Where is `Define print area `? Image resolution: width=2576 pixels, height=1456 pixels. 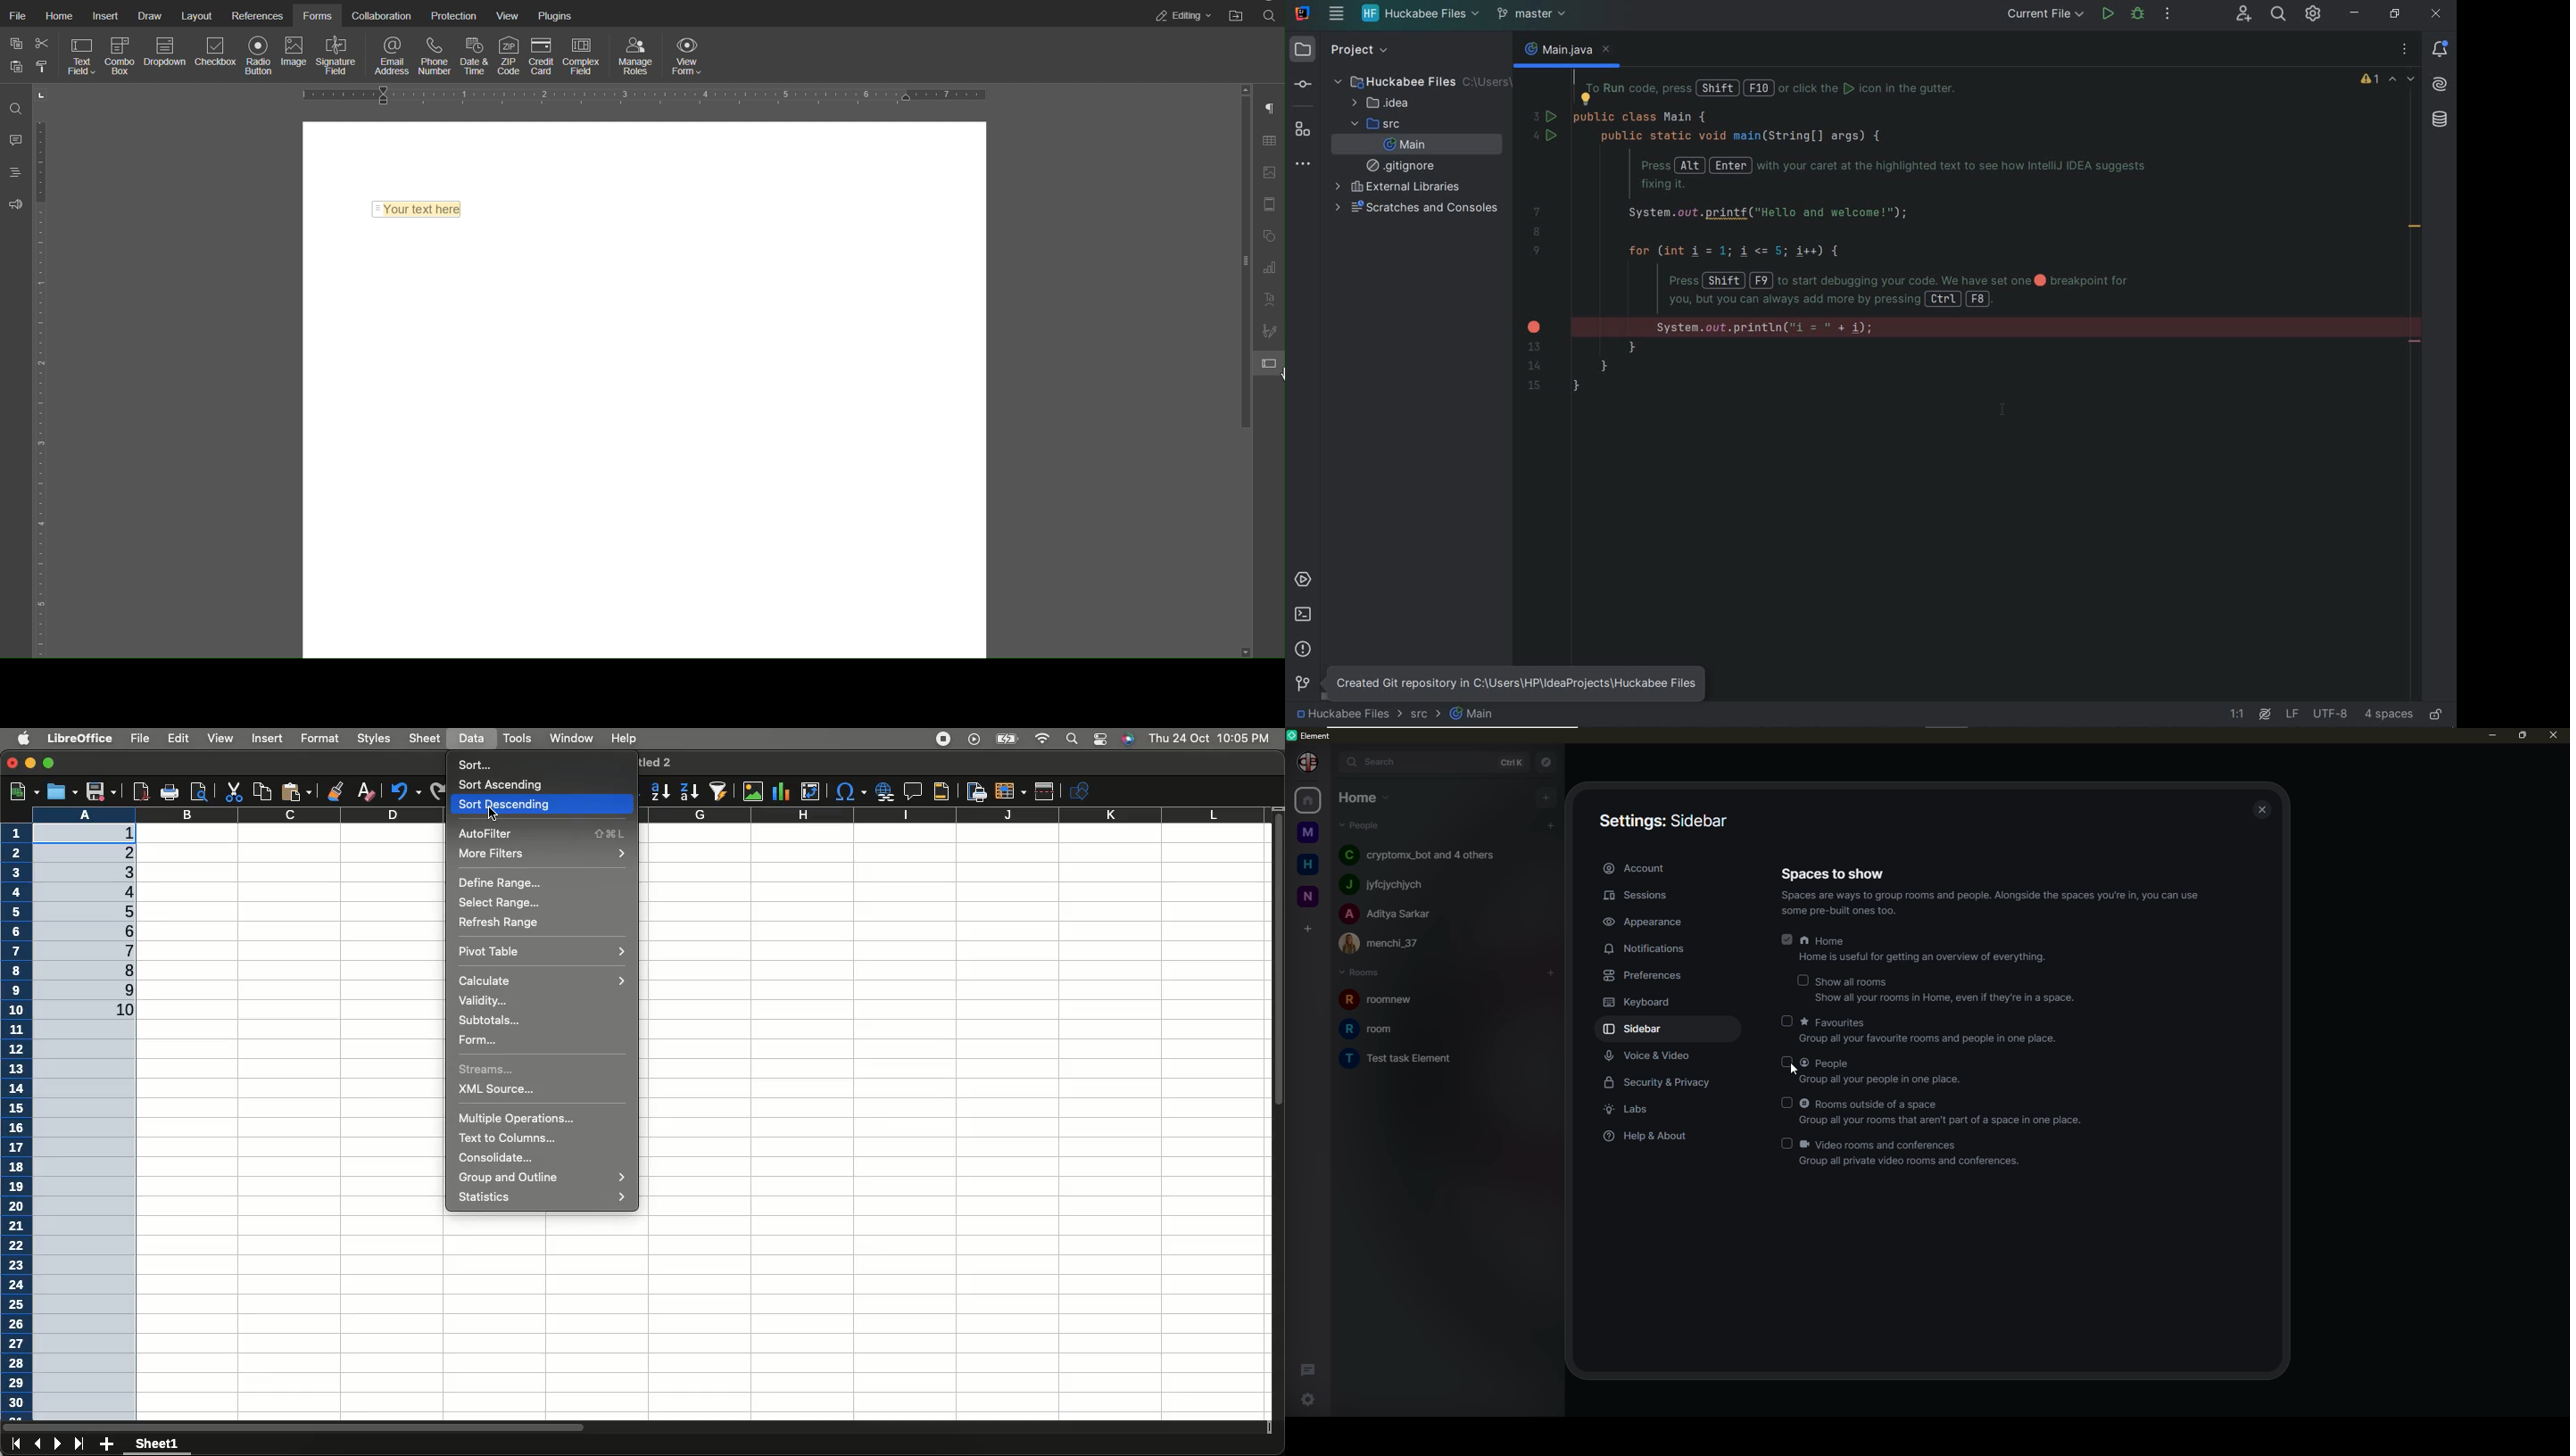
Define print area  is located at coordinates (974, 790).